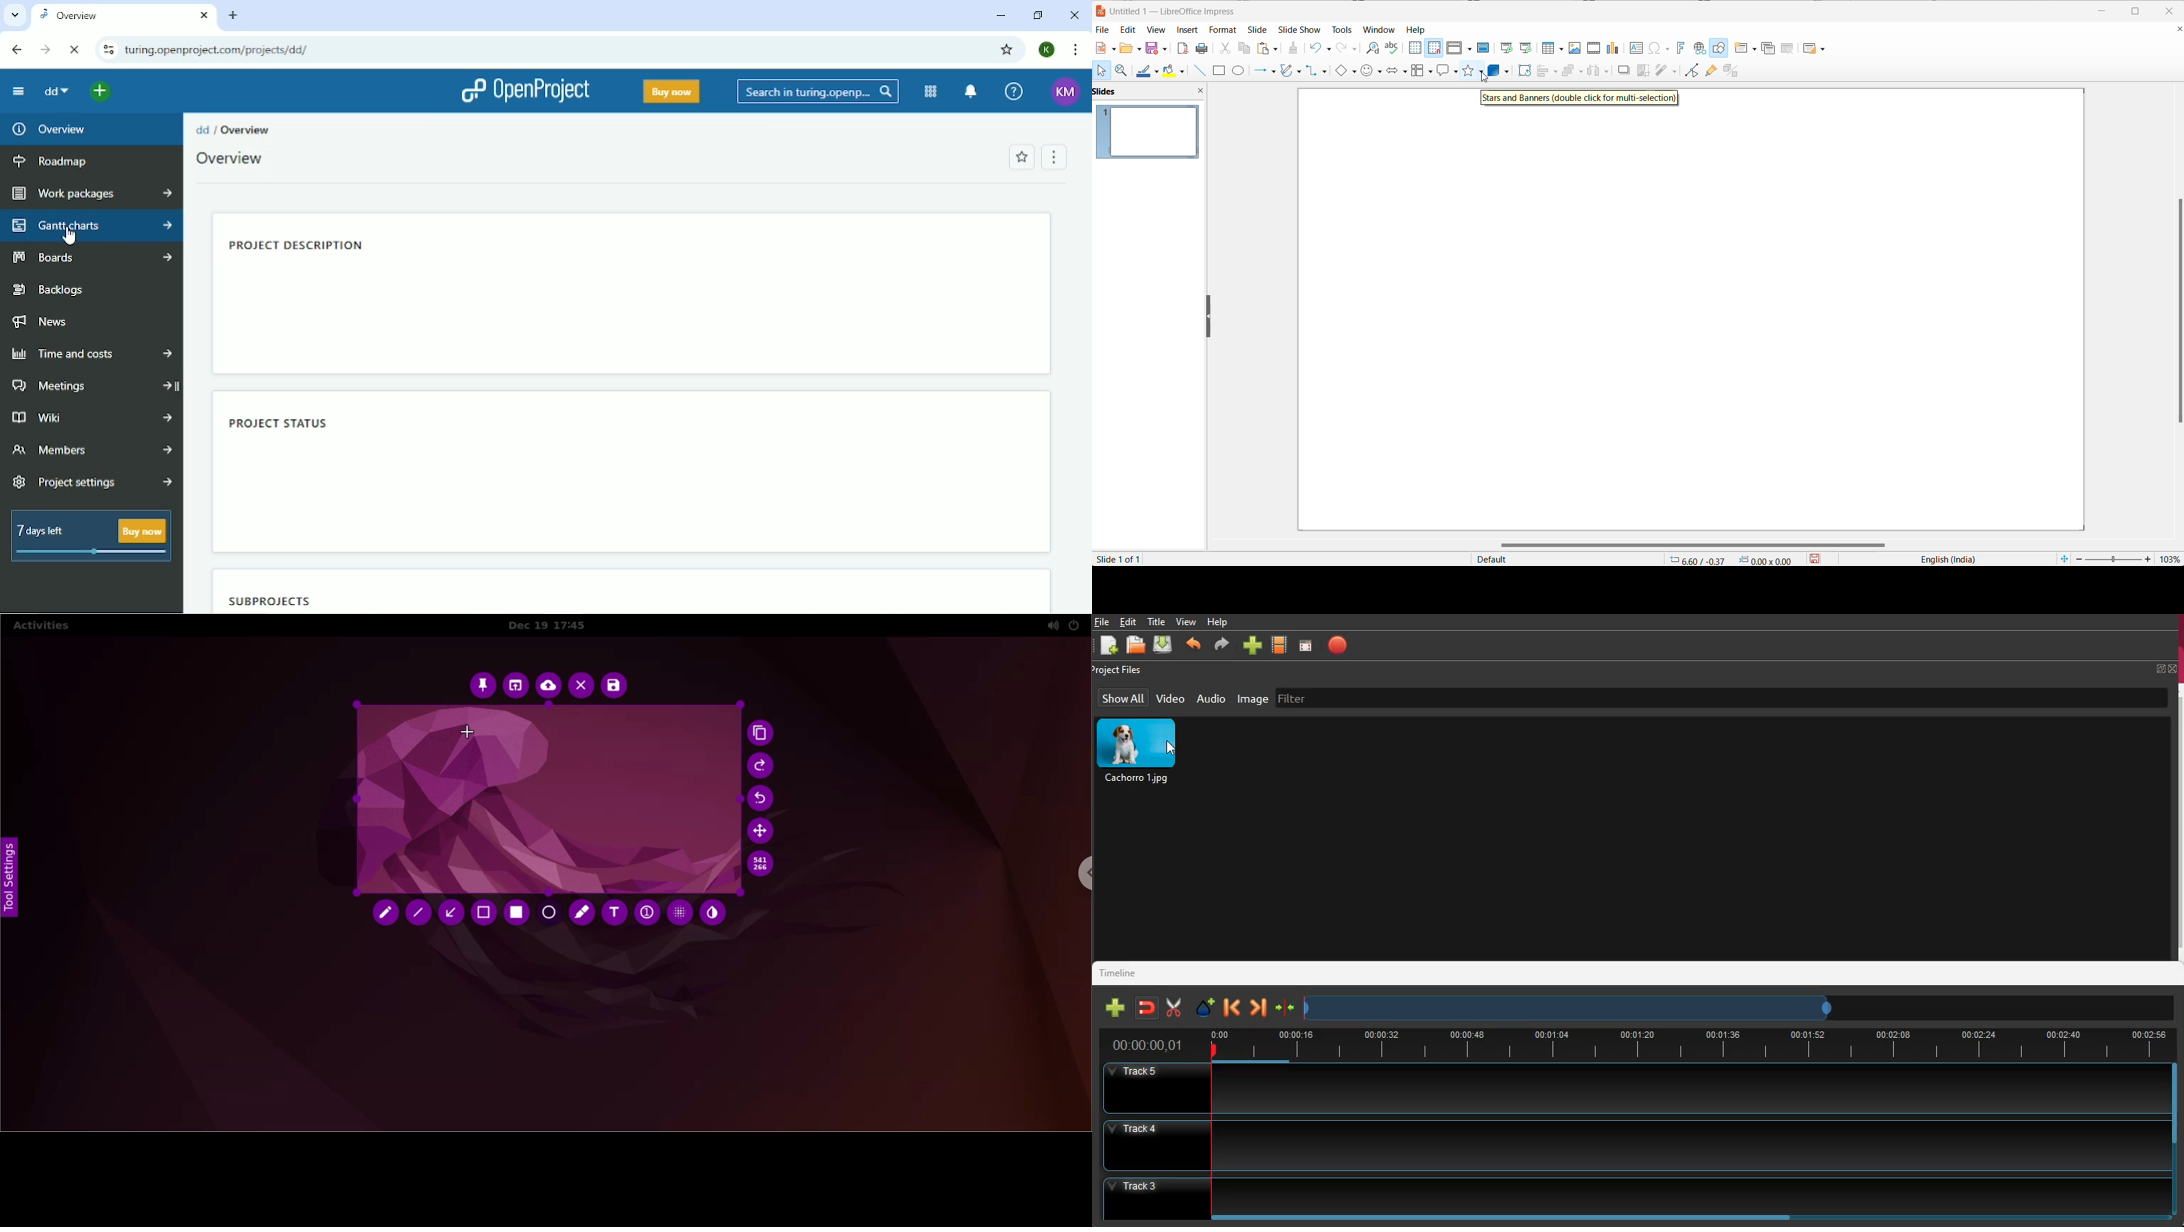  I want to click on effect, so click(1206, 1009).